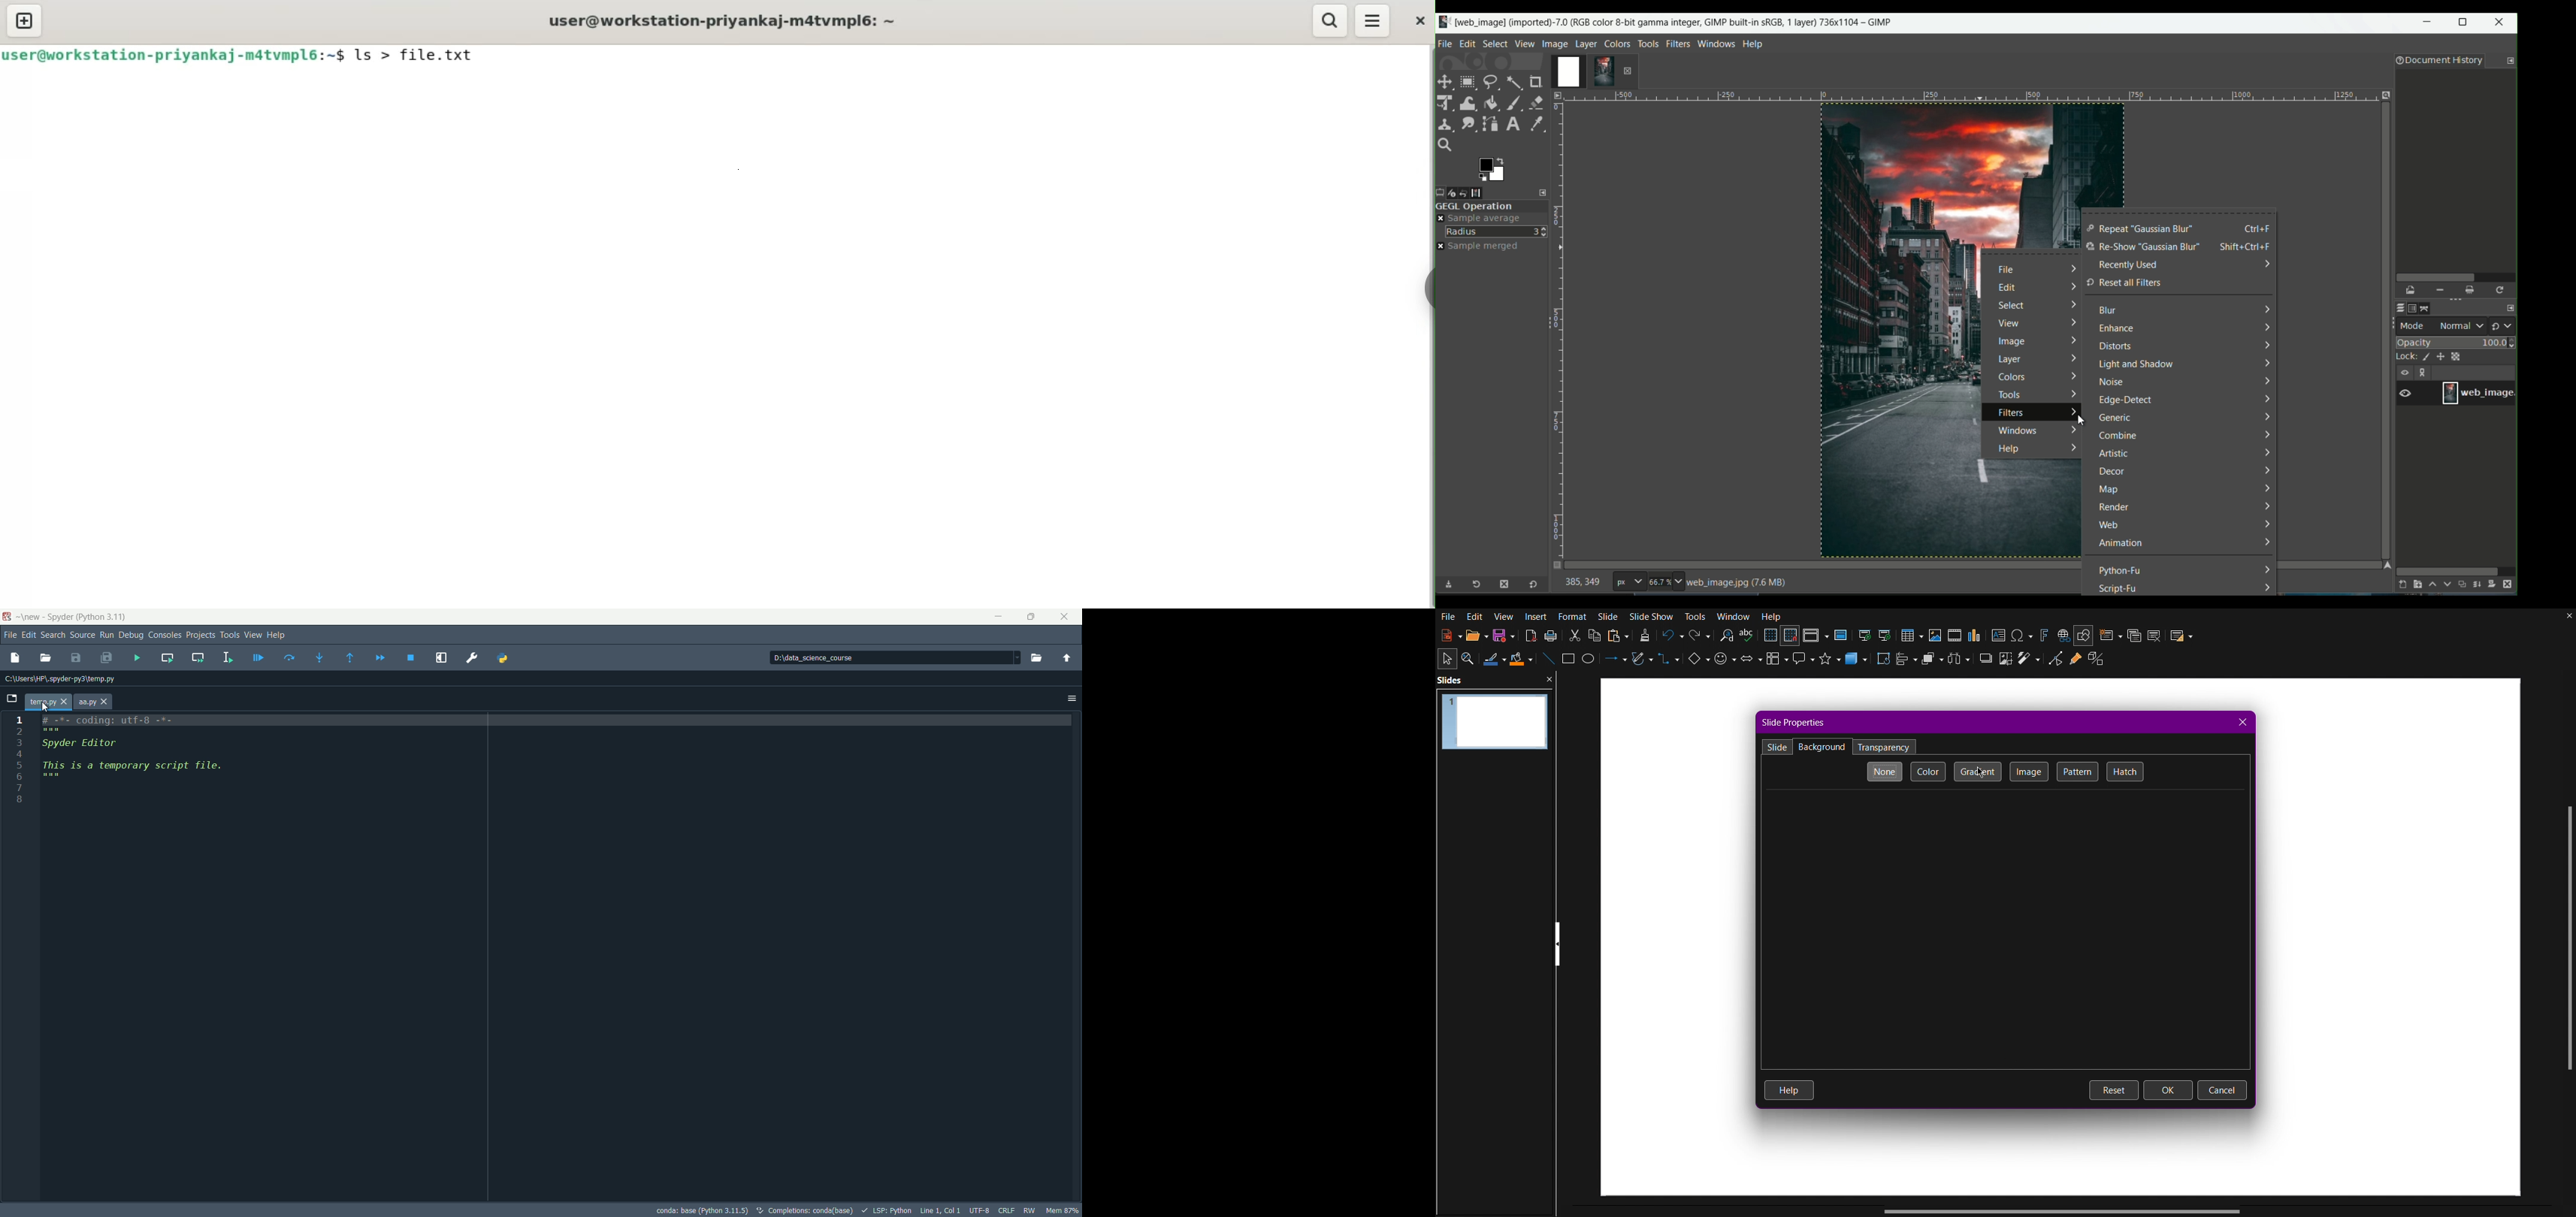 The height and width of the screenshot is (1232, 2576). I want to click on ~\new - Spyder(Python 3.11), so click(70, 618).